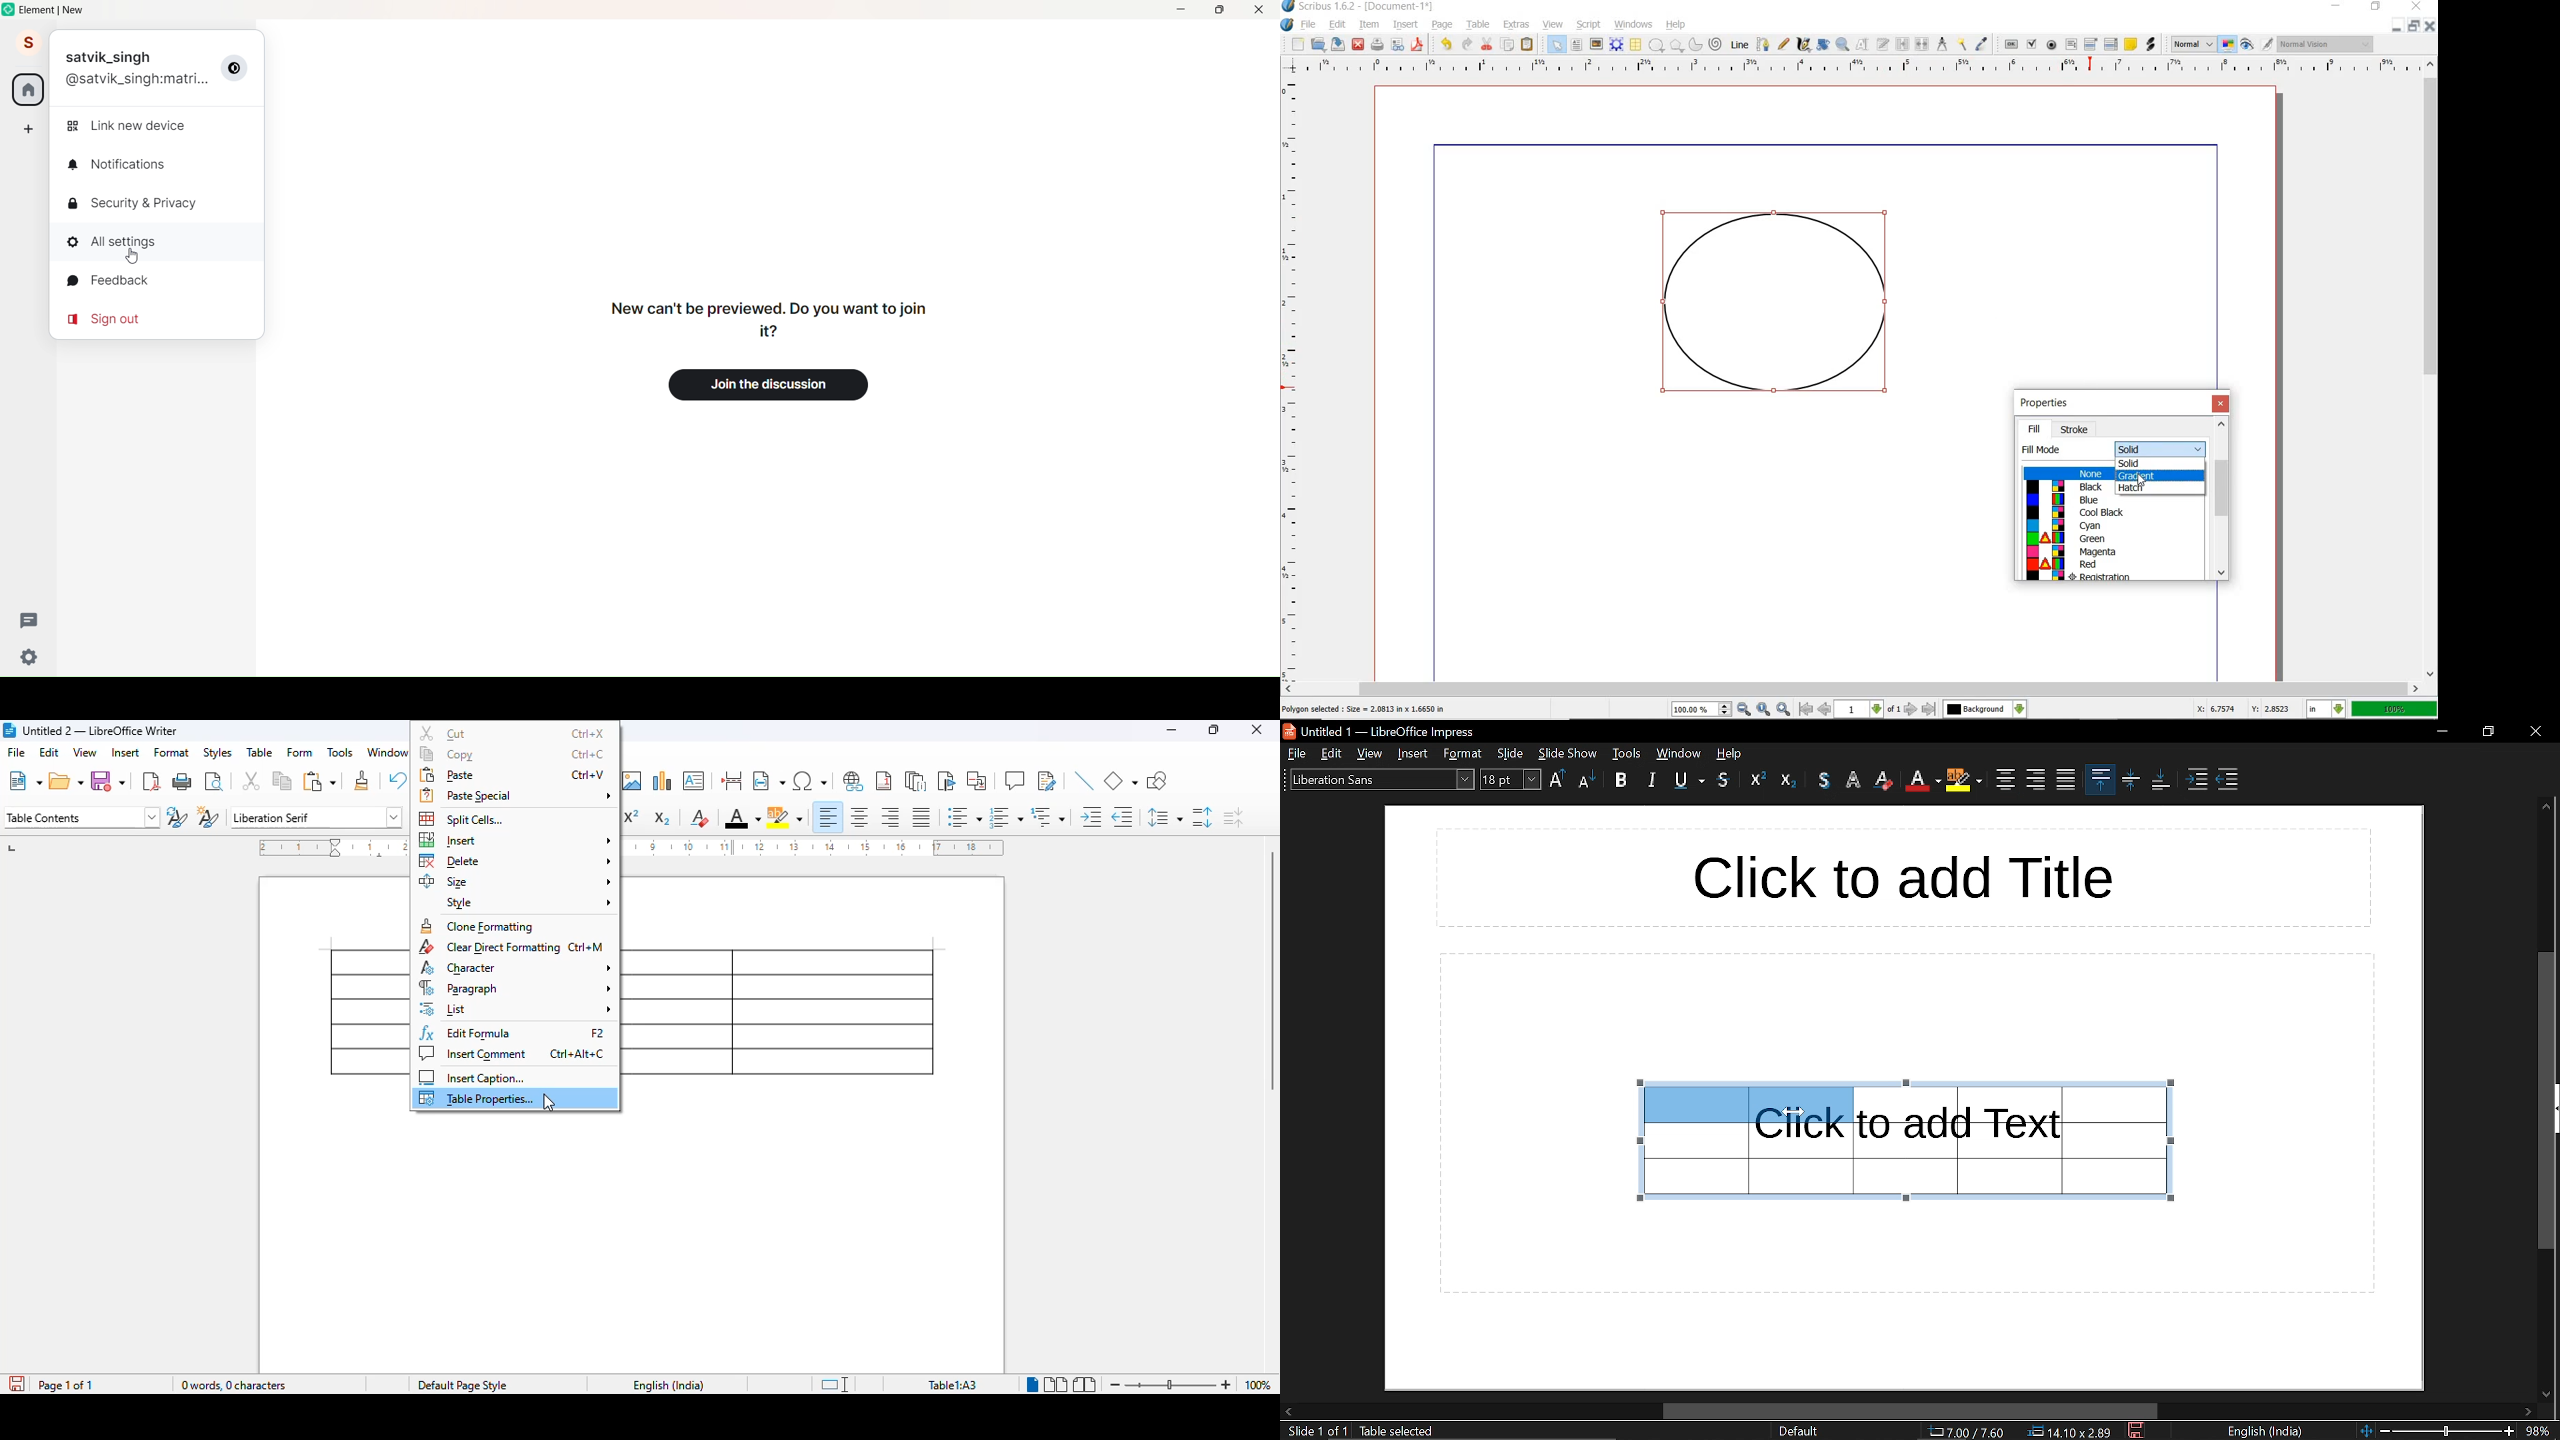 This screenshot has height=1456, width=2576. Describe the element at coordinates (1856, 68) in the screenshot. I see `RULER` at that location.